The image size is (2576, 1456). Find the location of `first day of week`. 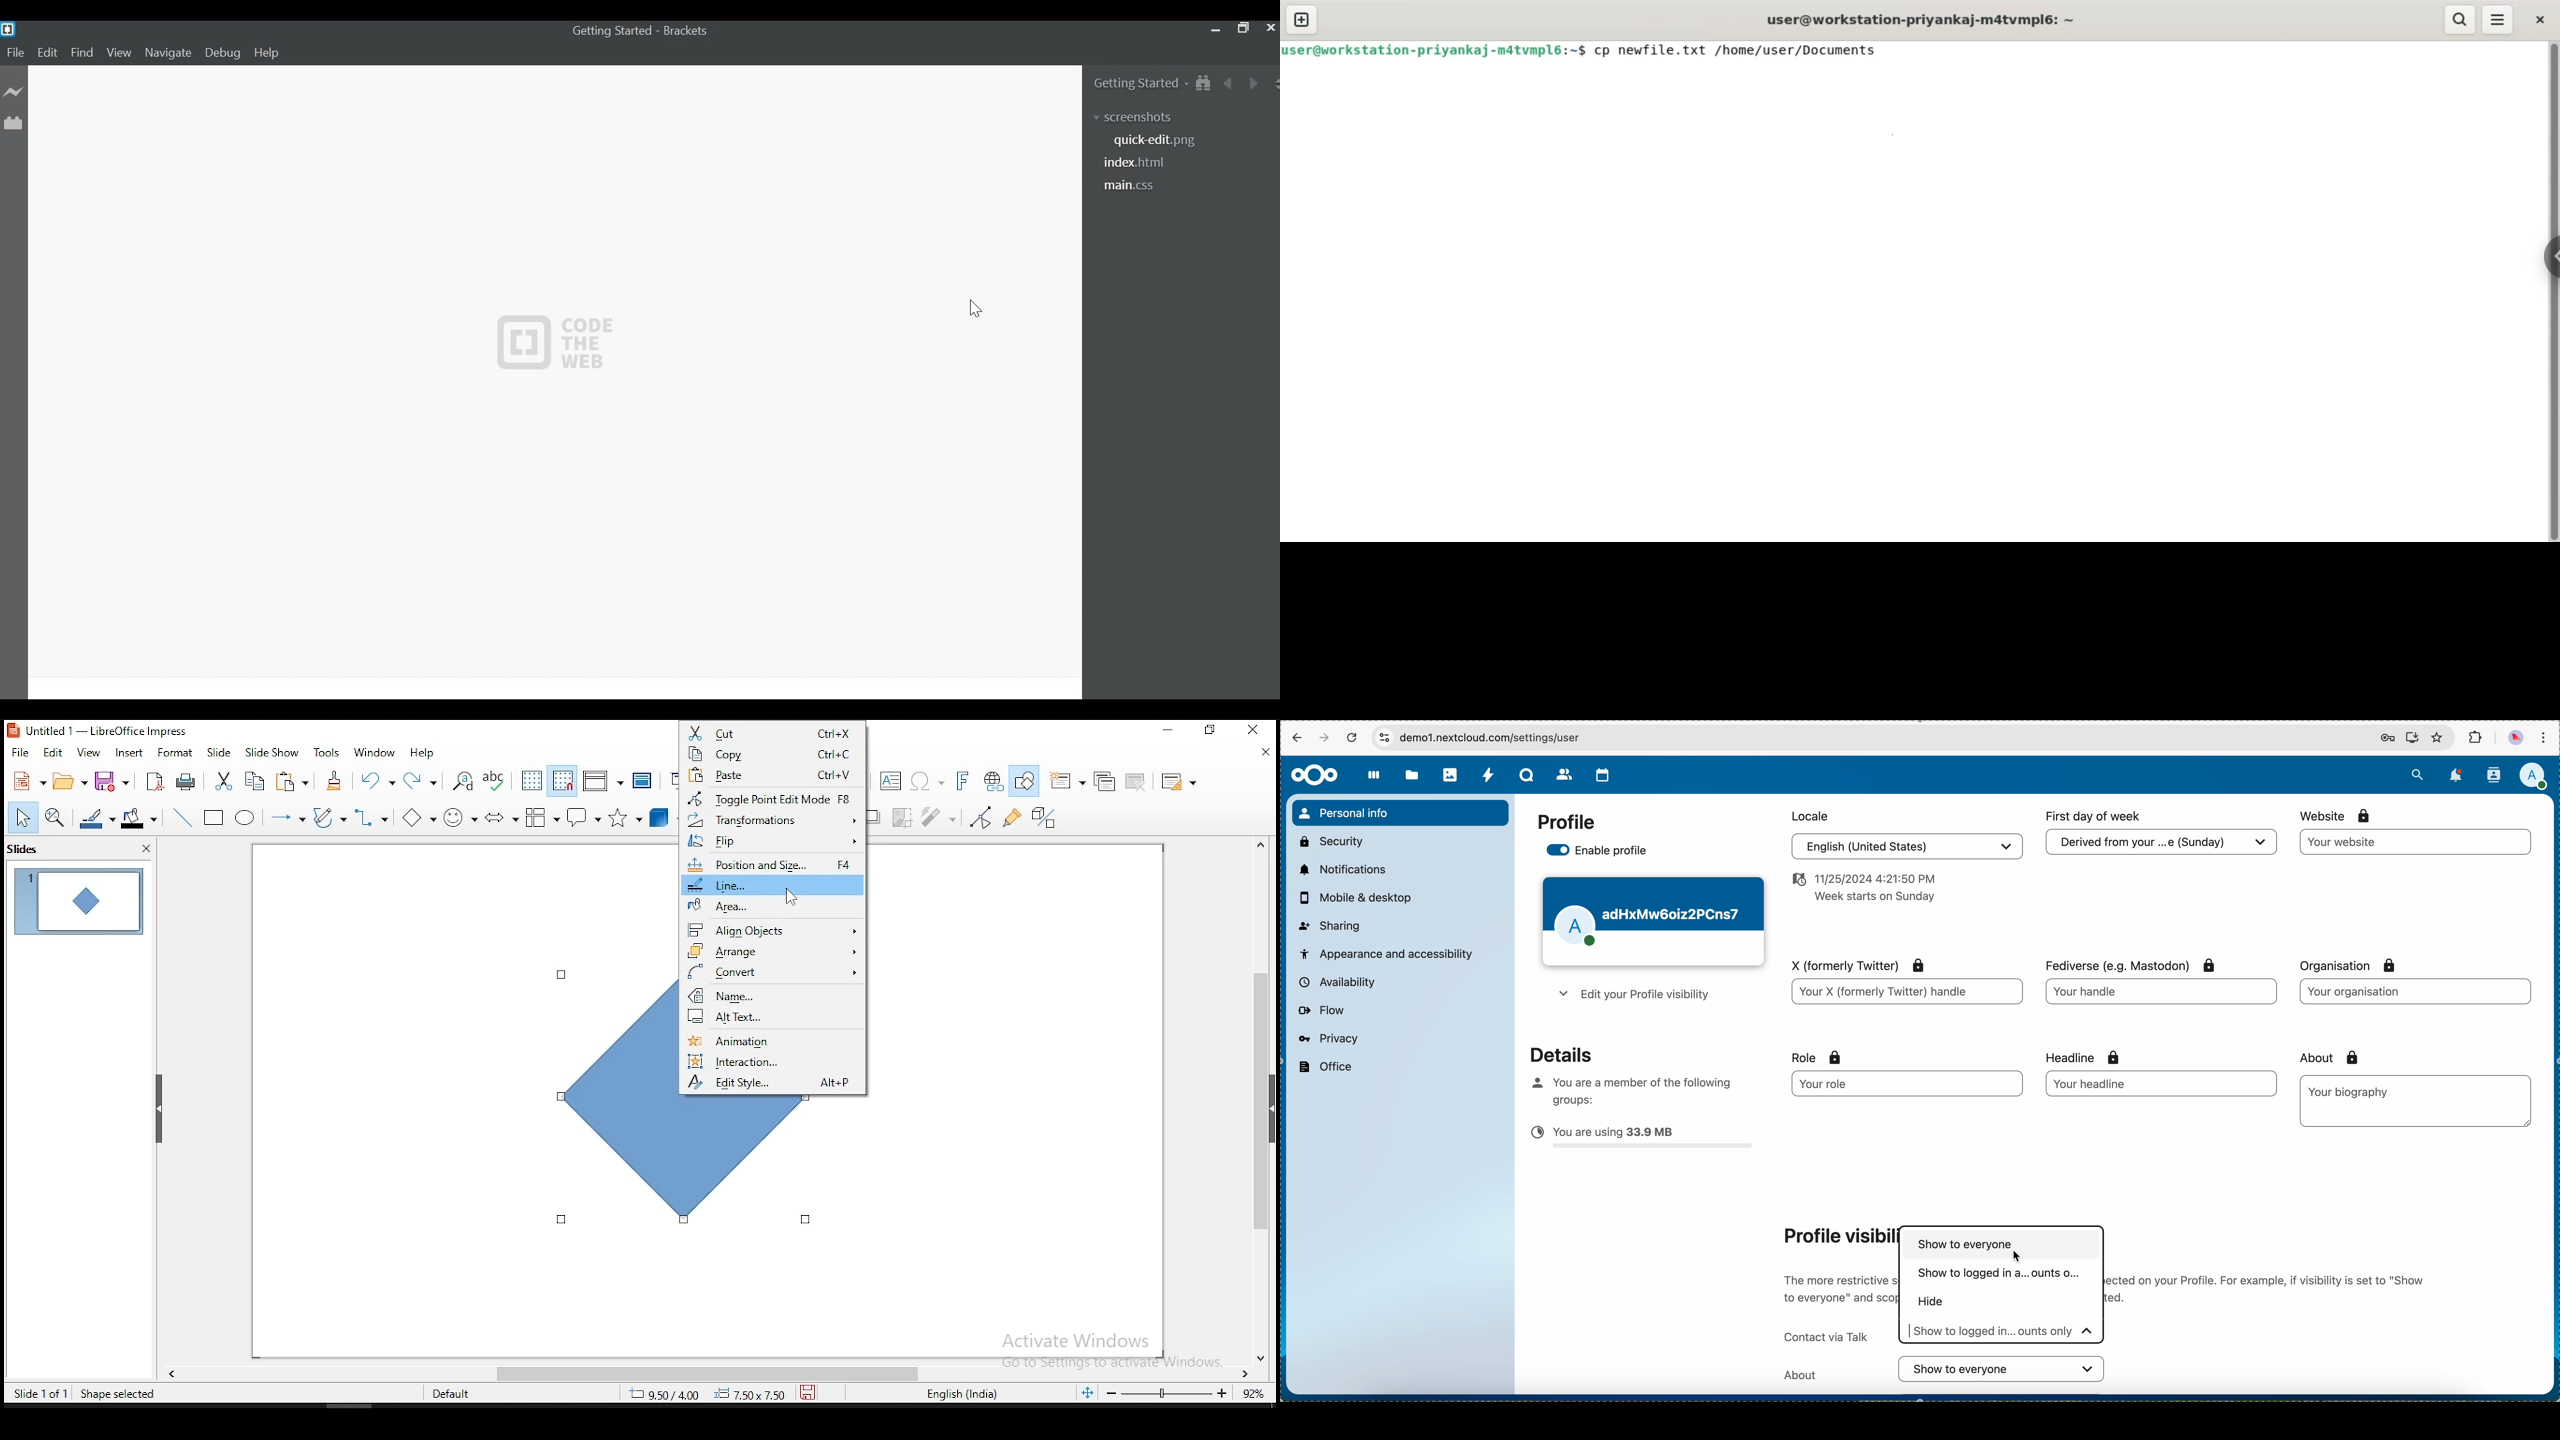

first day of week is located at coordinates (2095, 816).